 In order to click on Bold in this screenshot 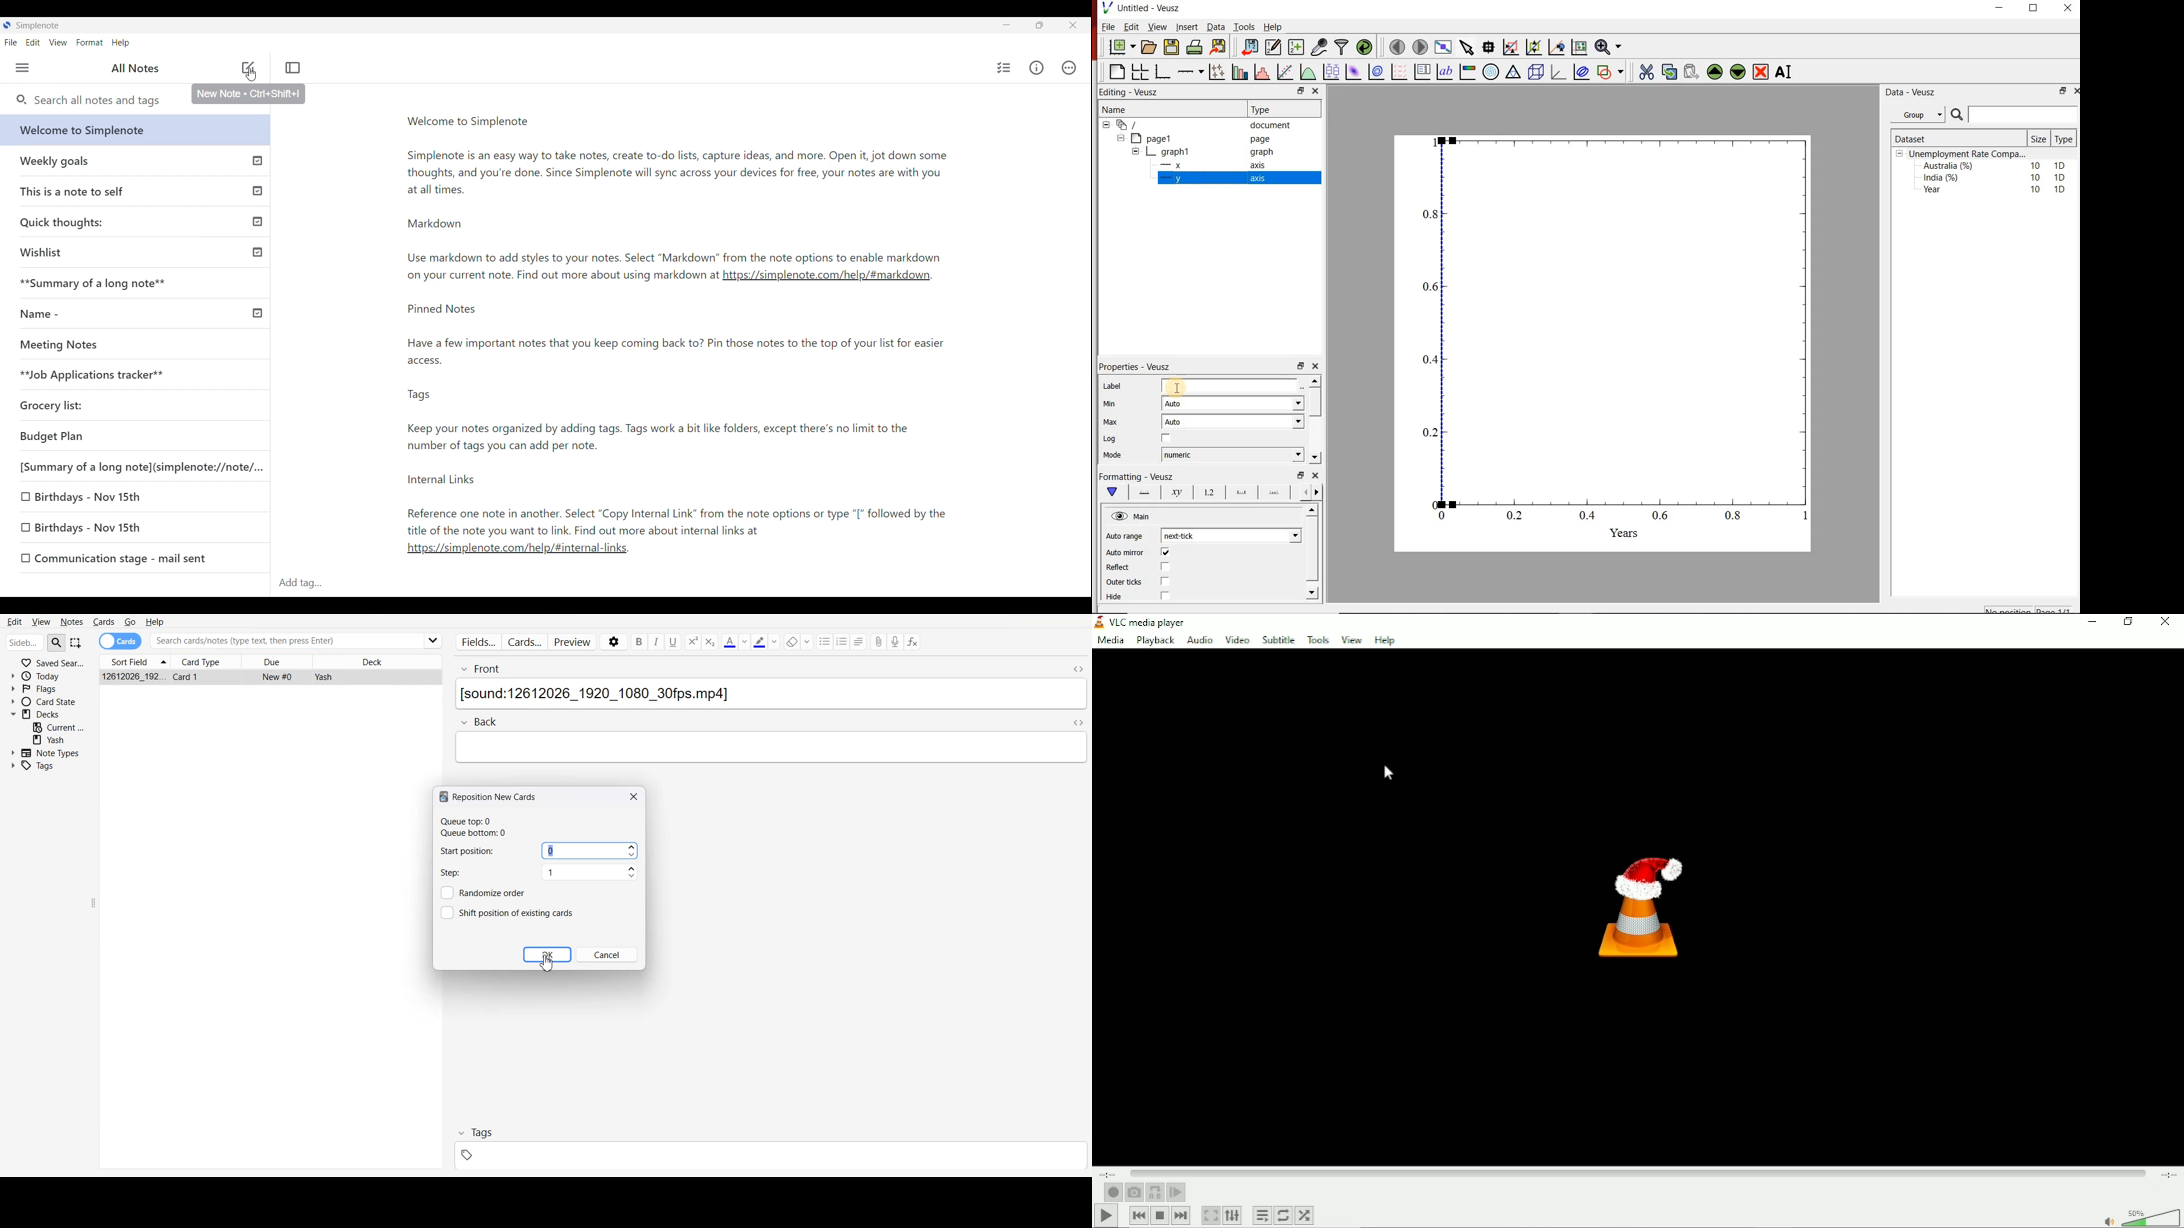, I will do `click(638, 642)`.